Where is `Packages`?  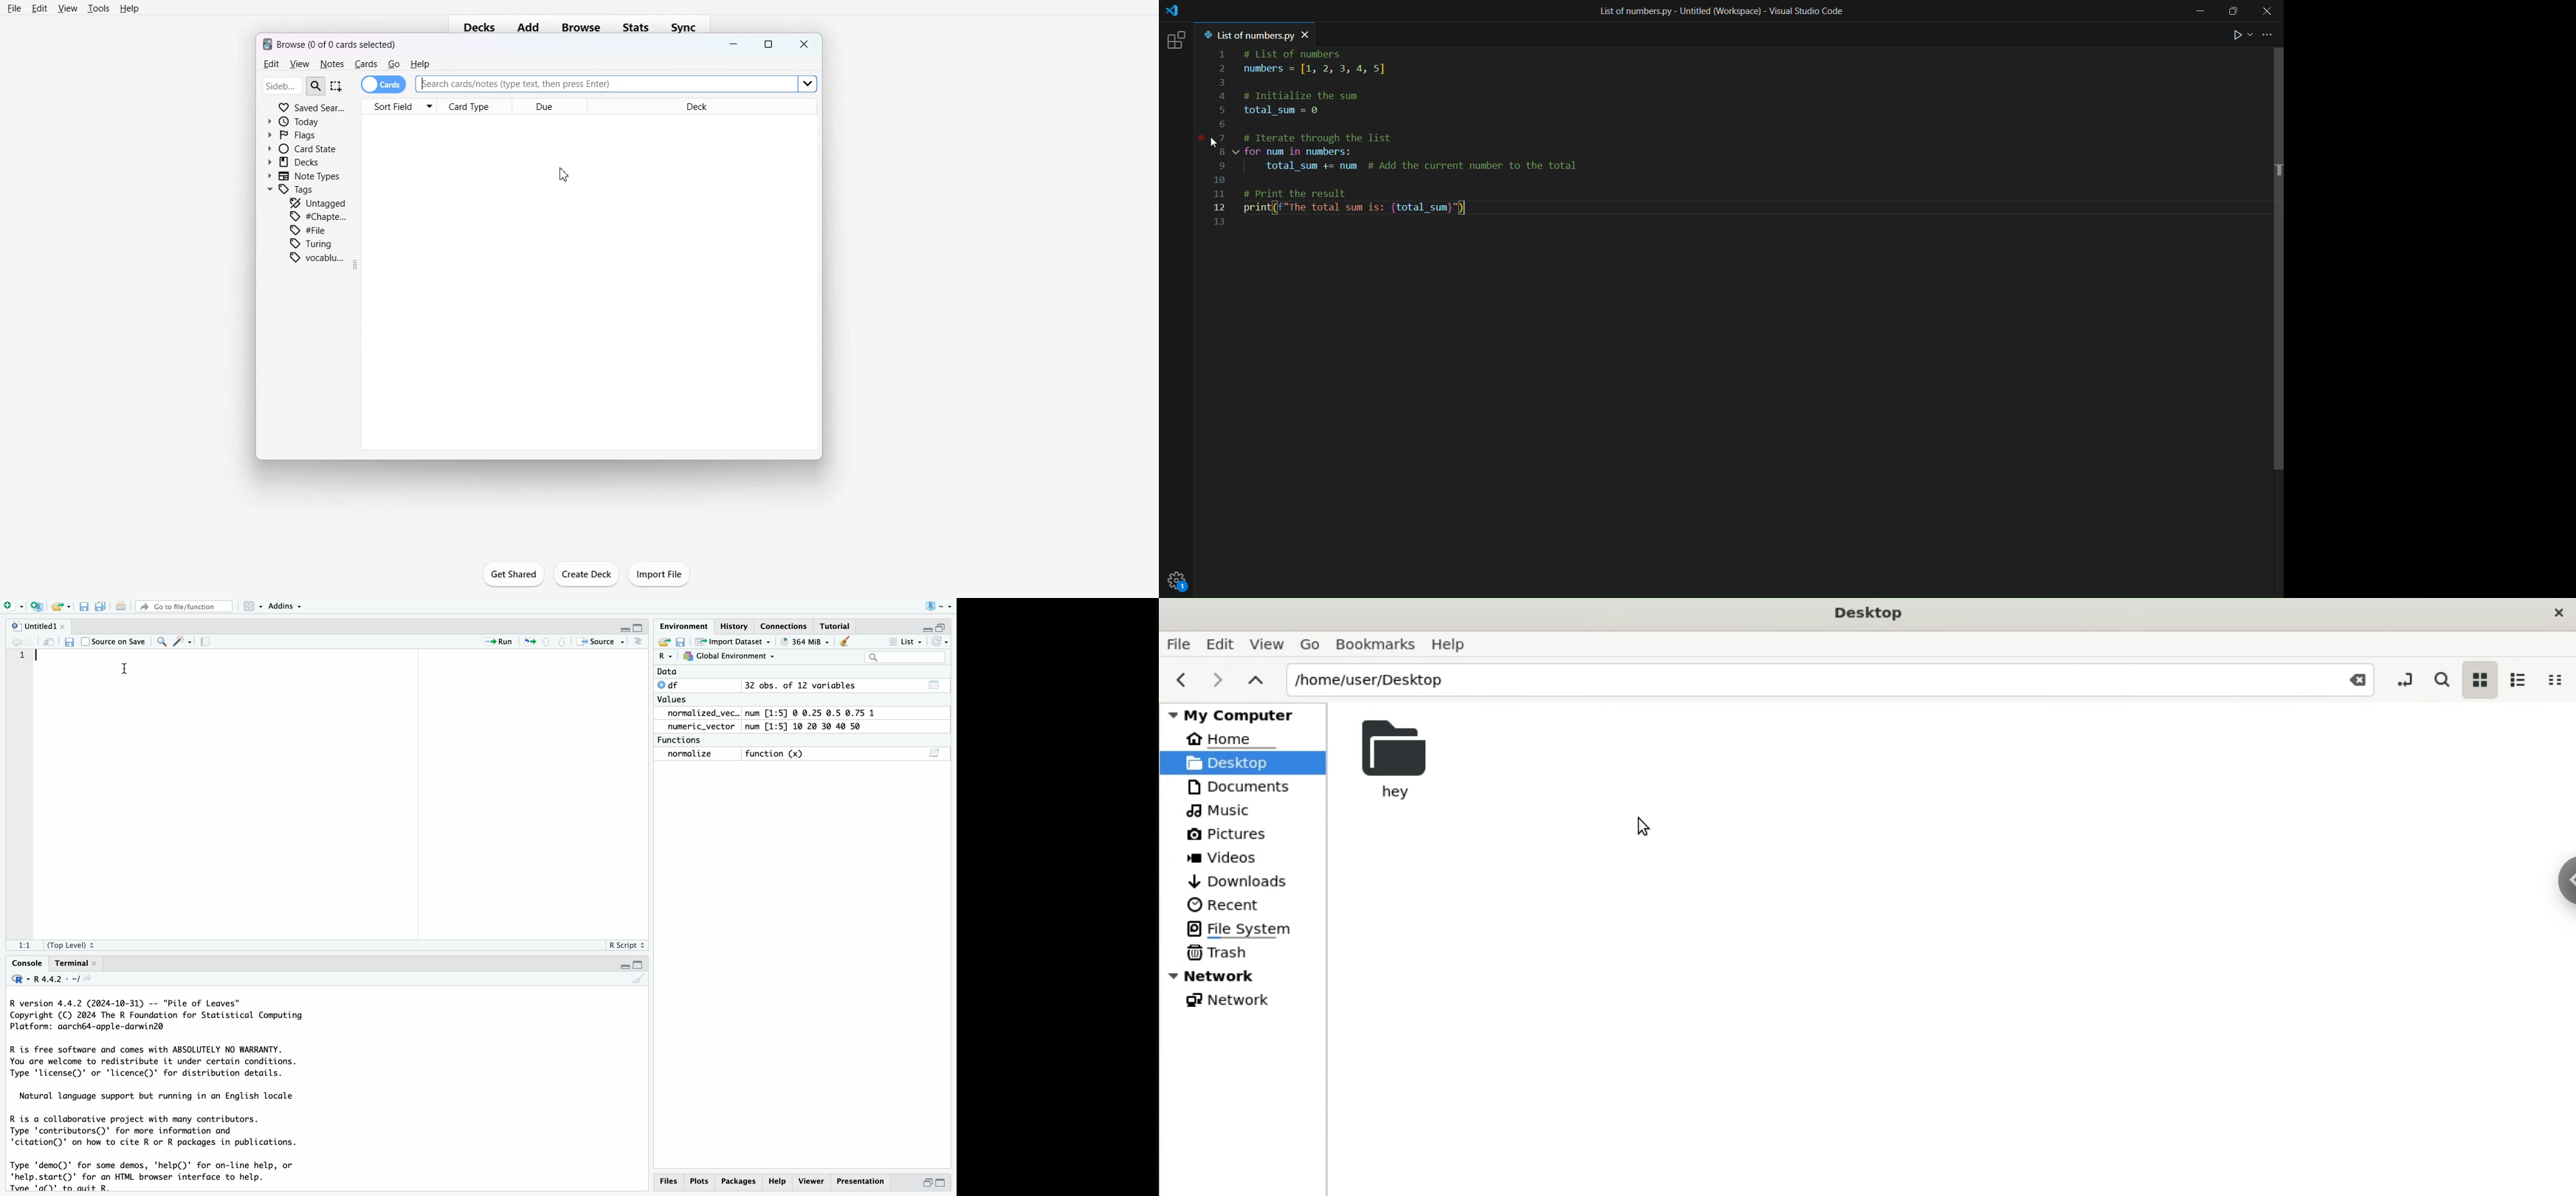
Packages is located at coordinates (740, 1181).